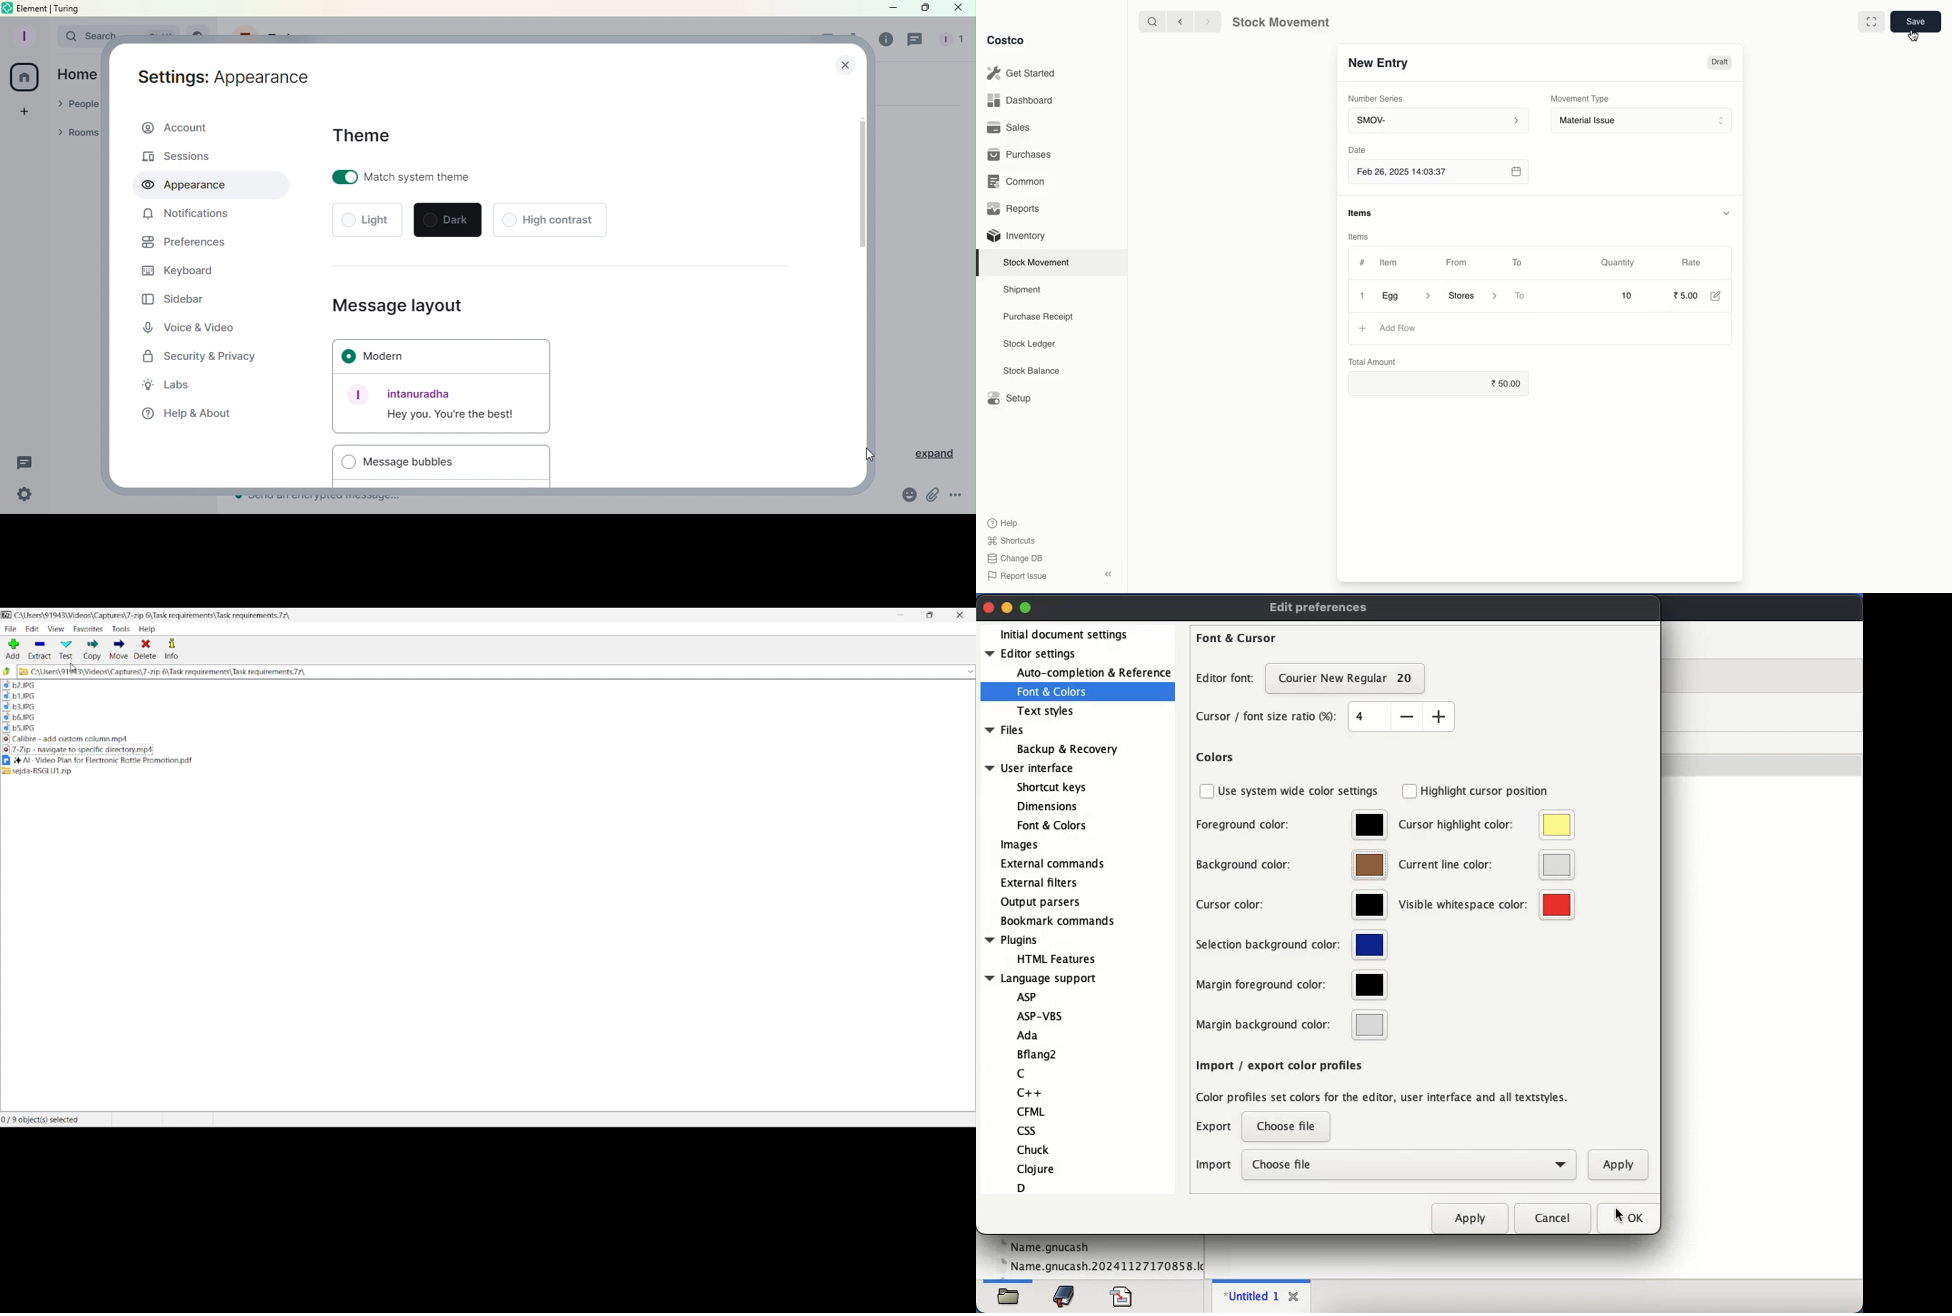  Describe the element at coordinates (1438, 120) in the screenshot. I see `SMOV-` at that location.